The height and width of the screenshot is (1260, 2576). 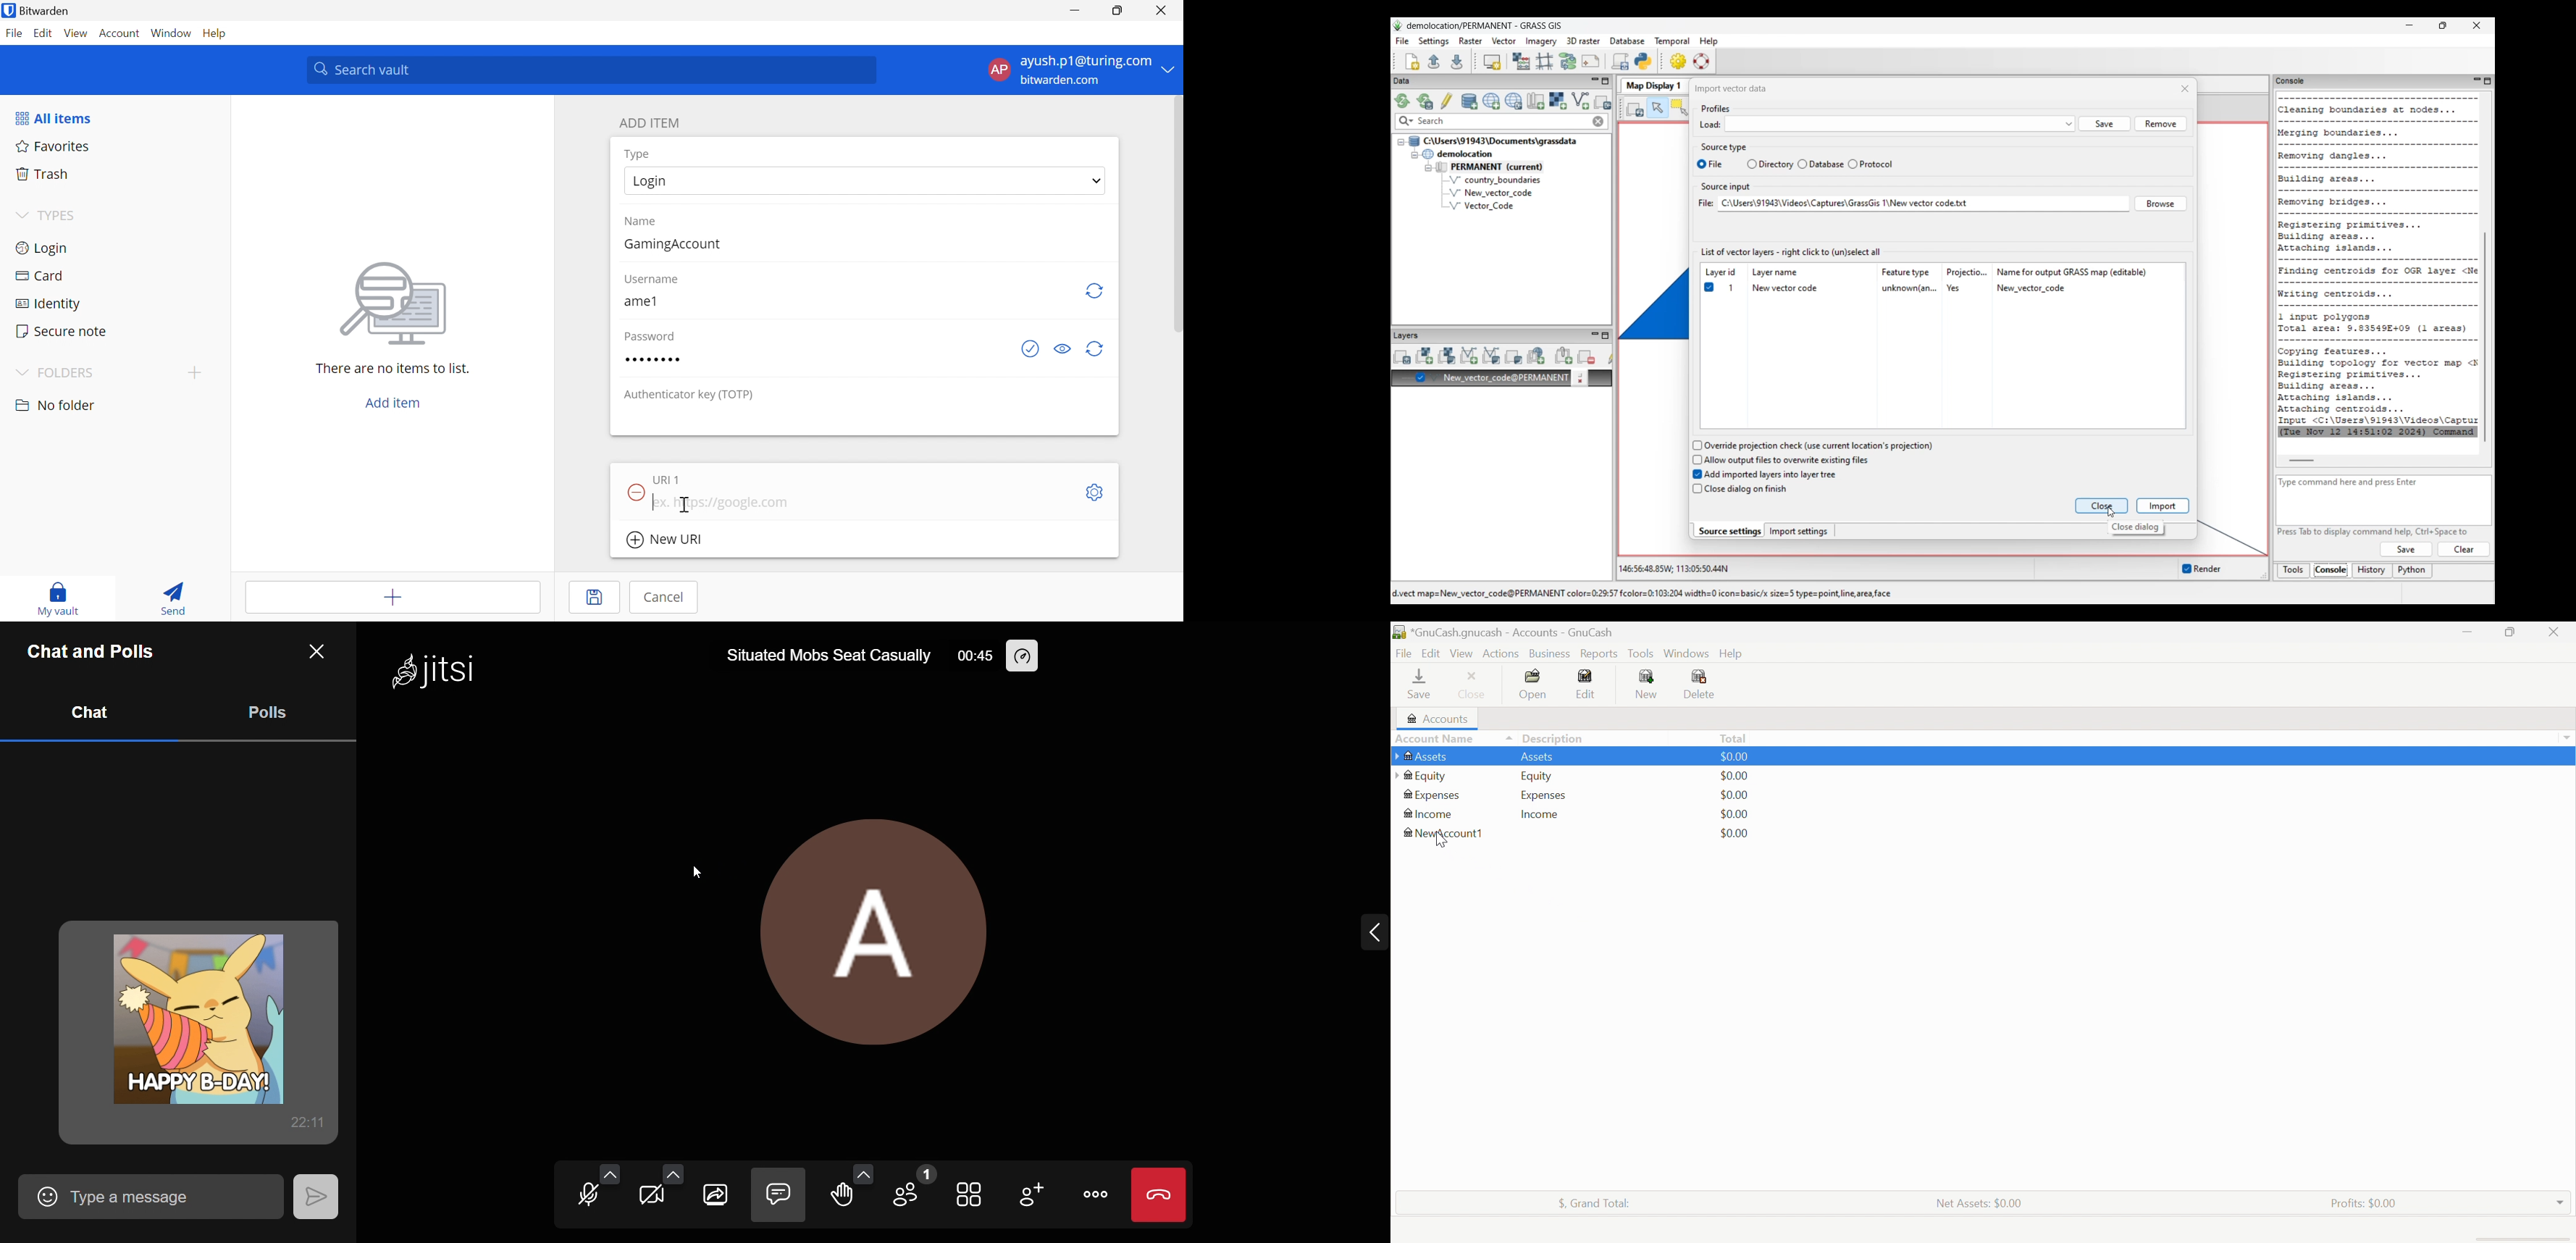 What do you see at coordinates (587, 1197) in the screenshot?
I see `unmute mic` at bounding box center [587, 1197].